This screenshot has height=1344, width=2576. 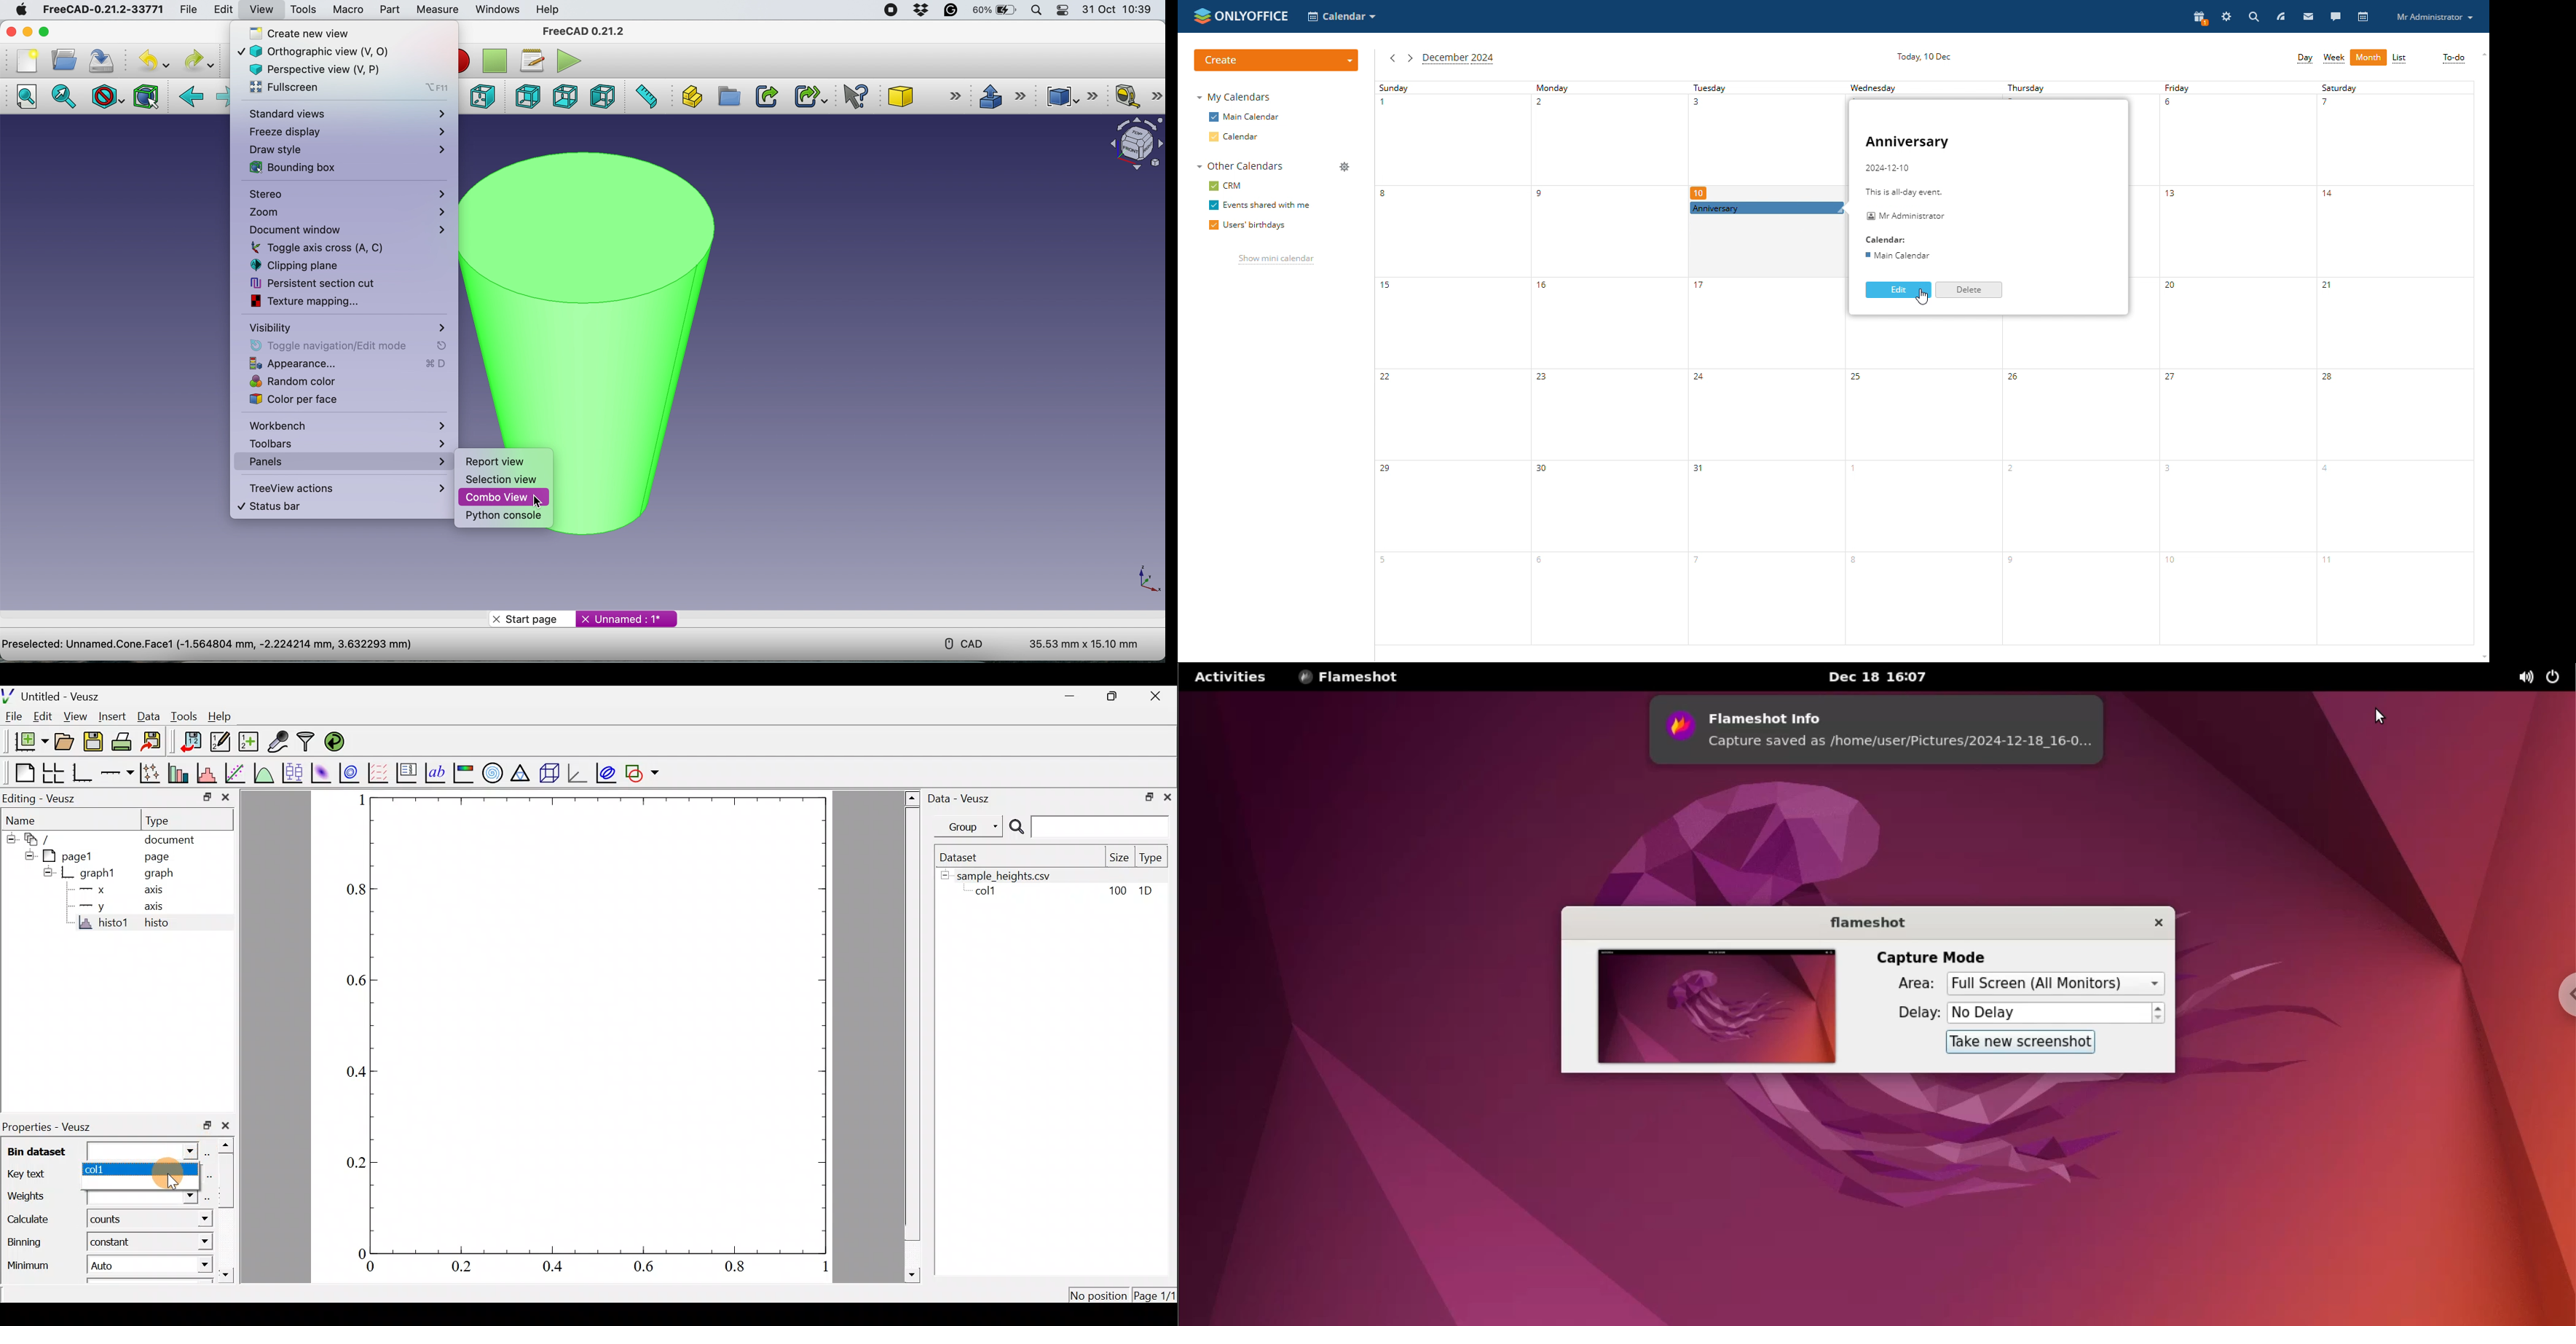 I want to click on make sub link, so click(x=810, y=96).